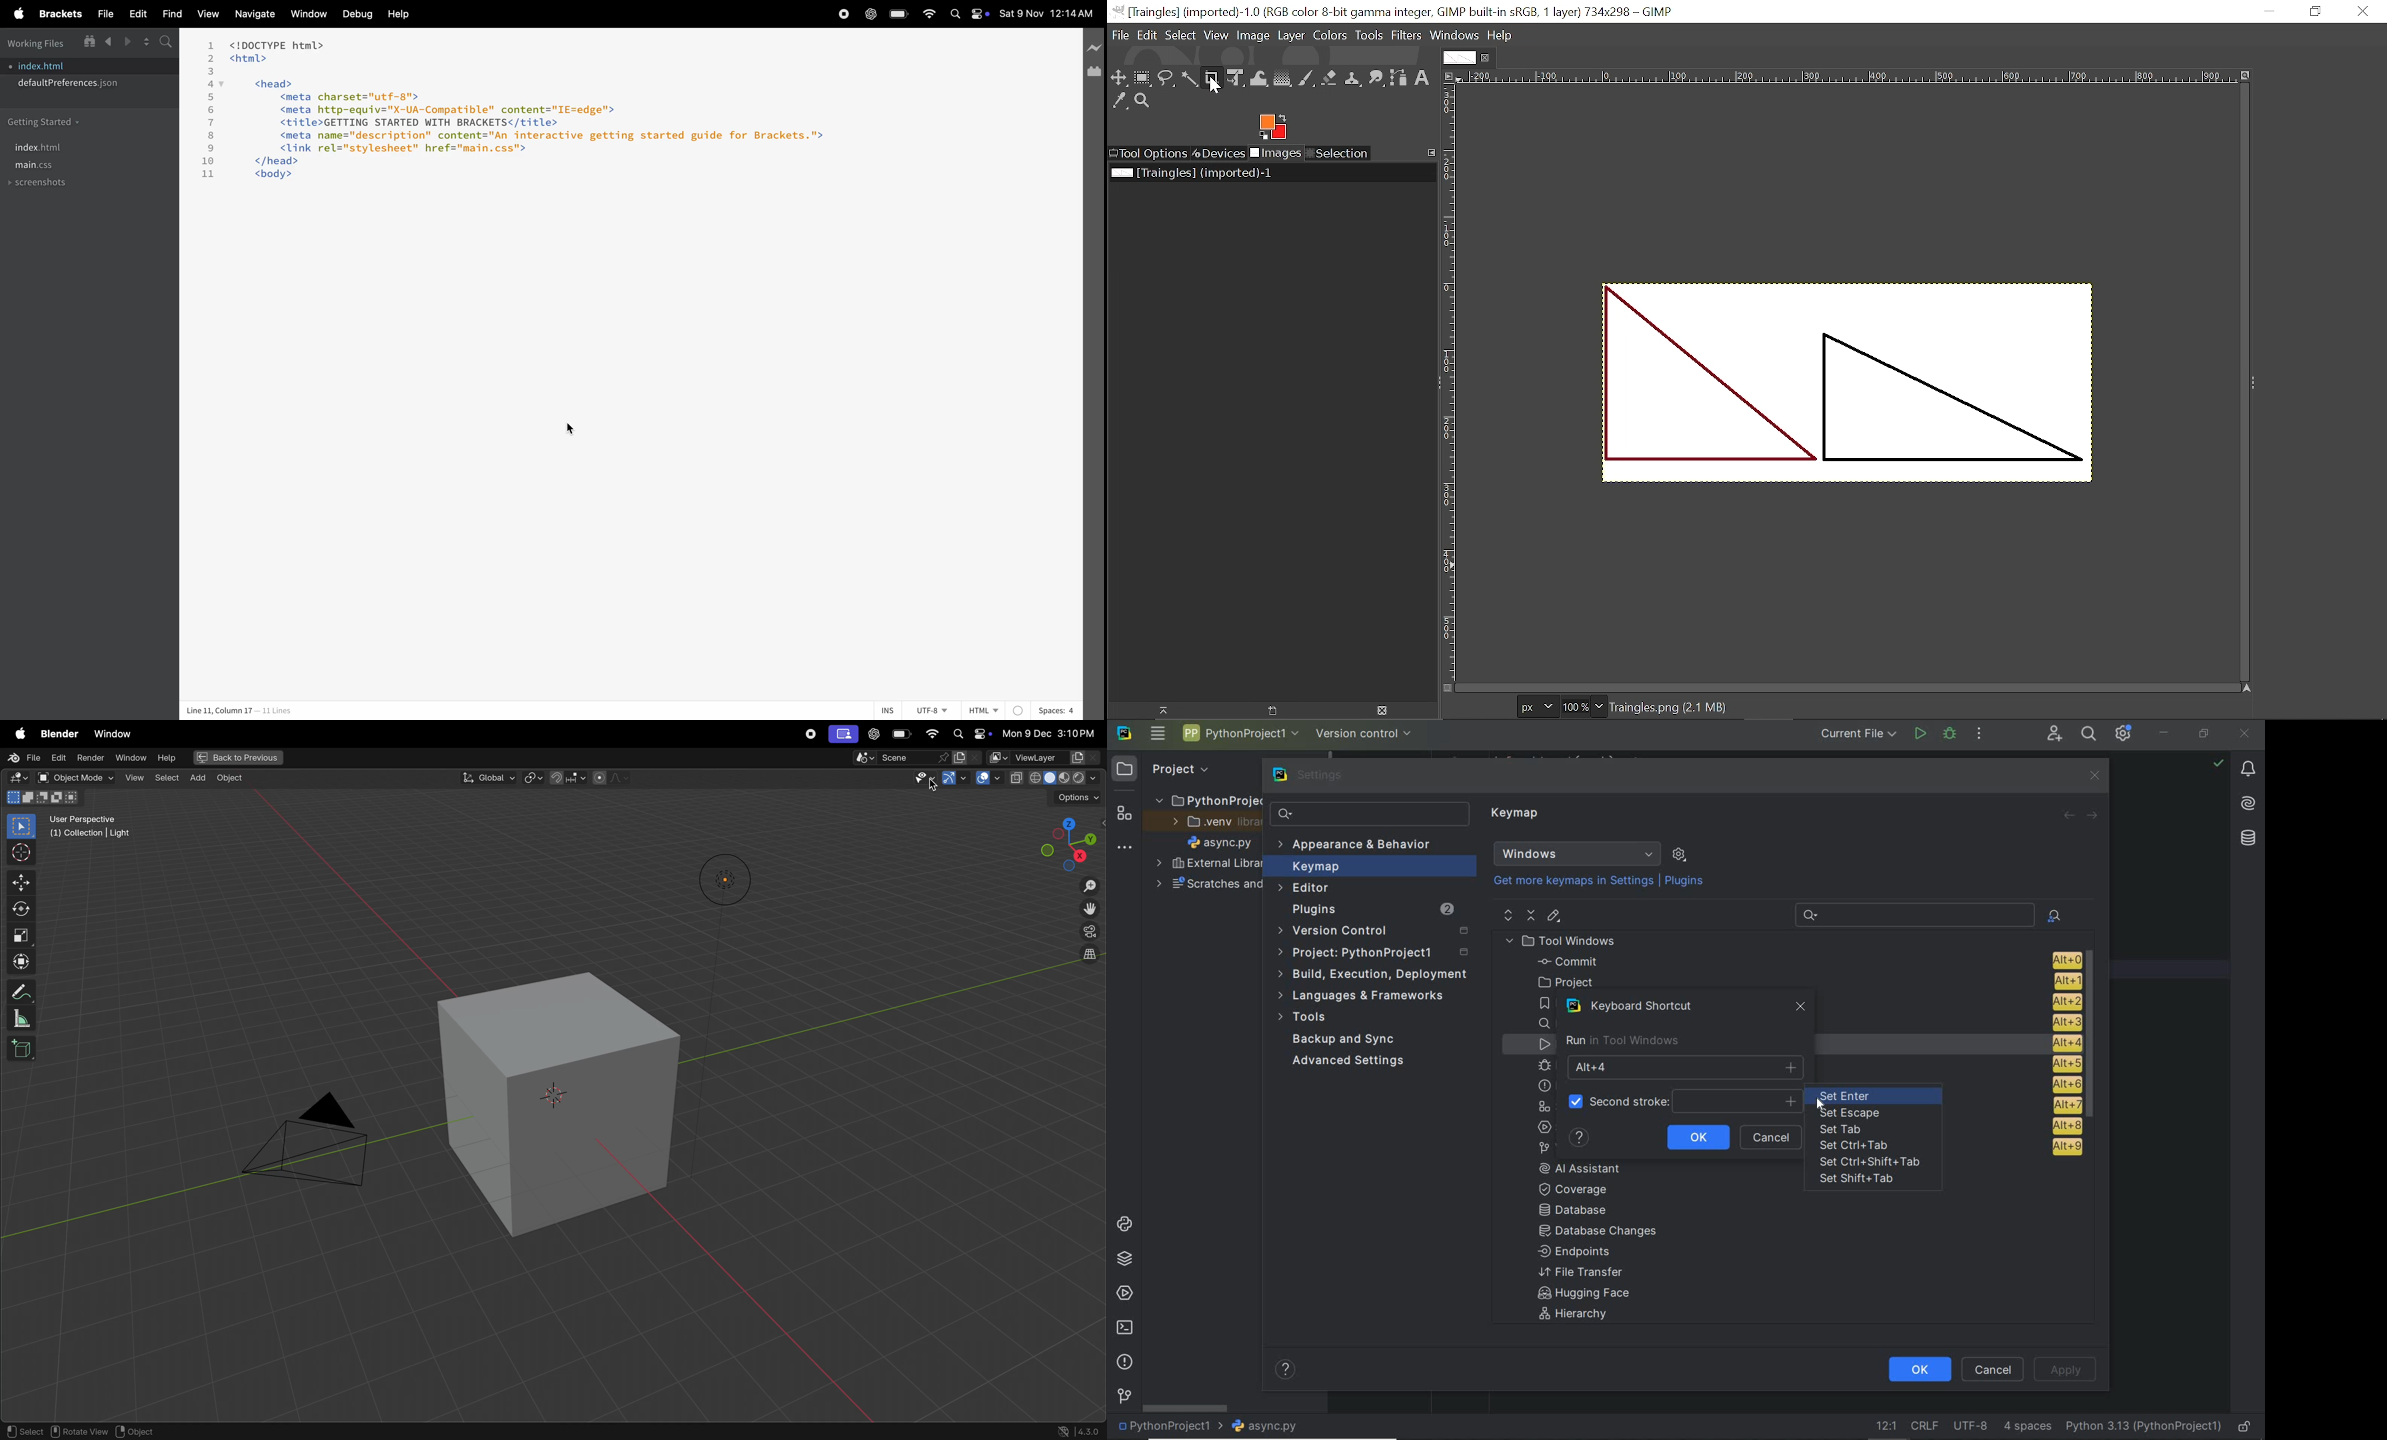  Describe the element at coordinates (1166, 768) in the screenshot. I see `Project` at that location.